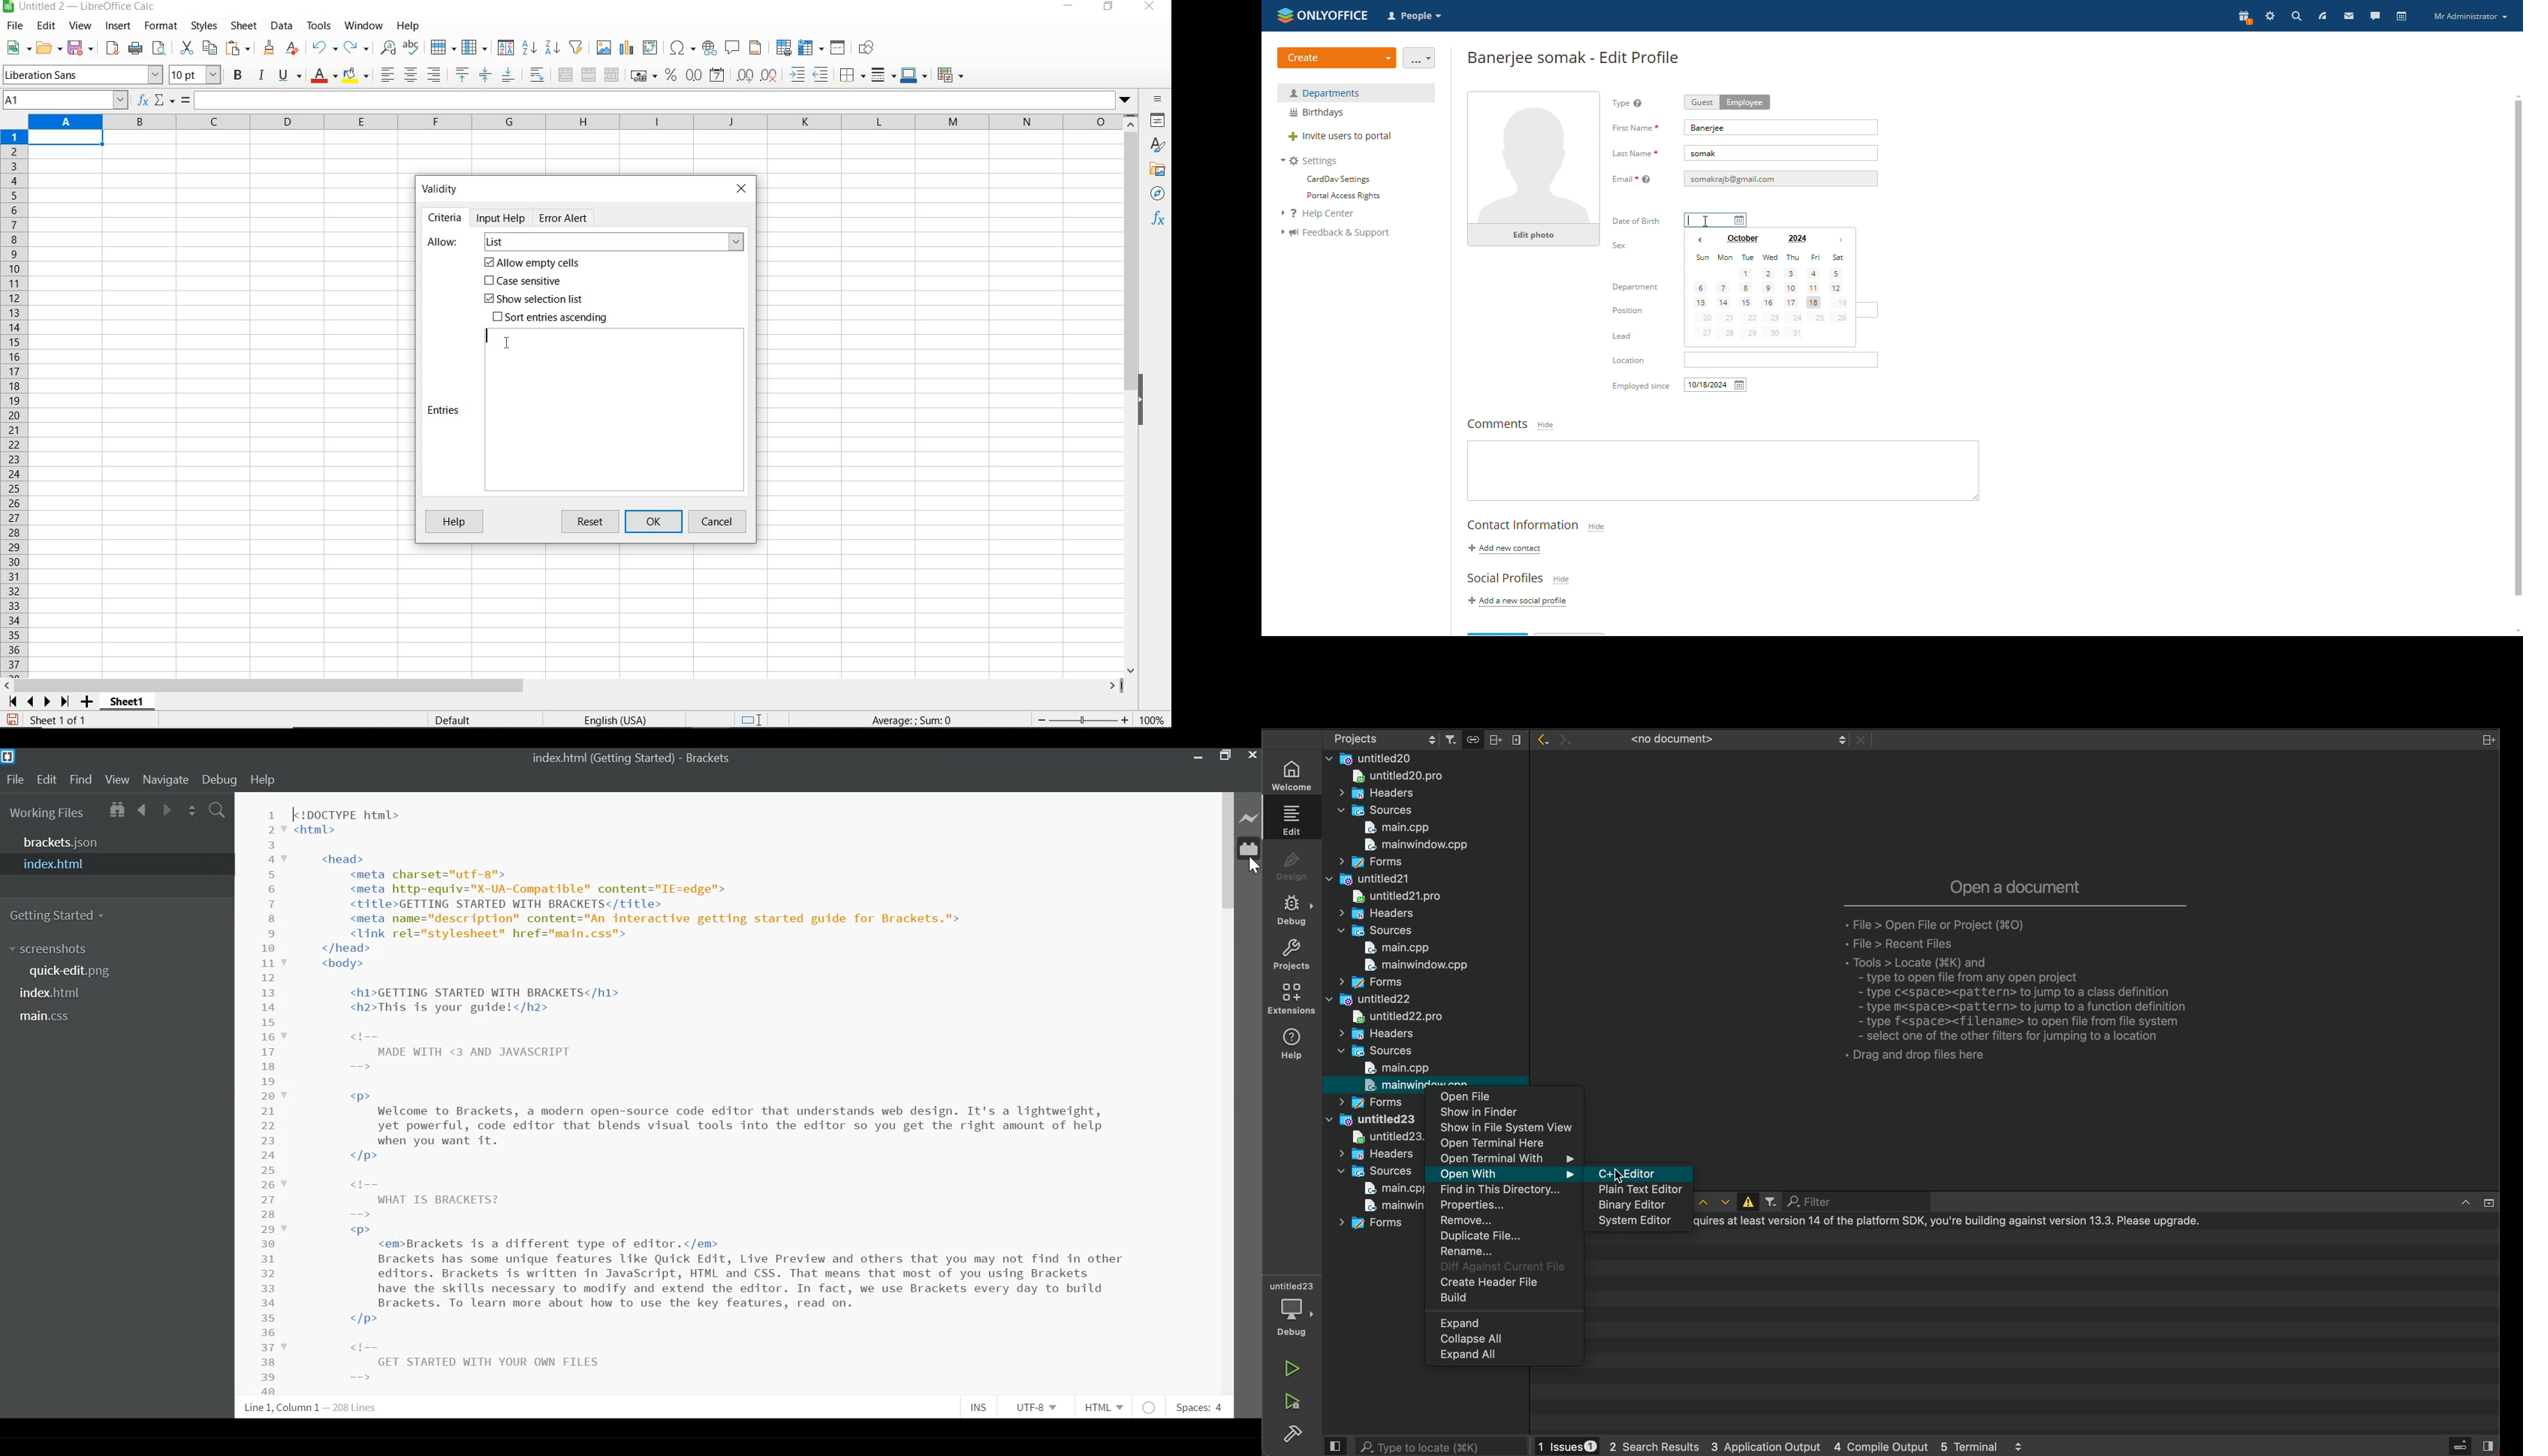  I want to click on properties, so click(1504, 1207).